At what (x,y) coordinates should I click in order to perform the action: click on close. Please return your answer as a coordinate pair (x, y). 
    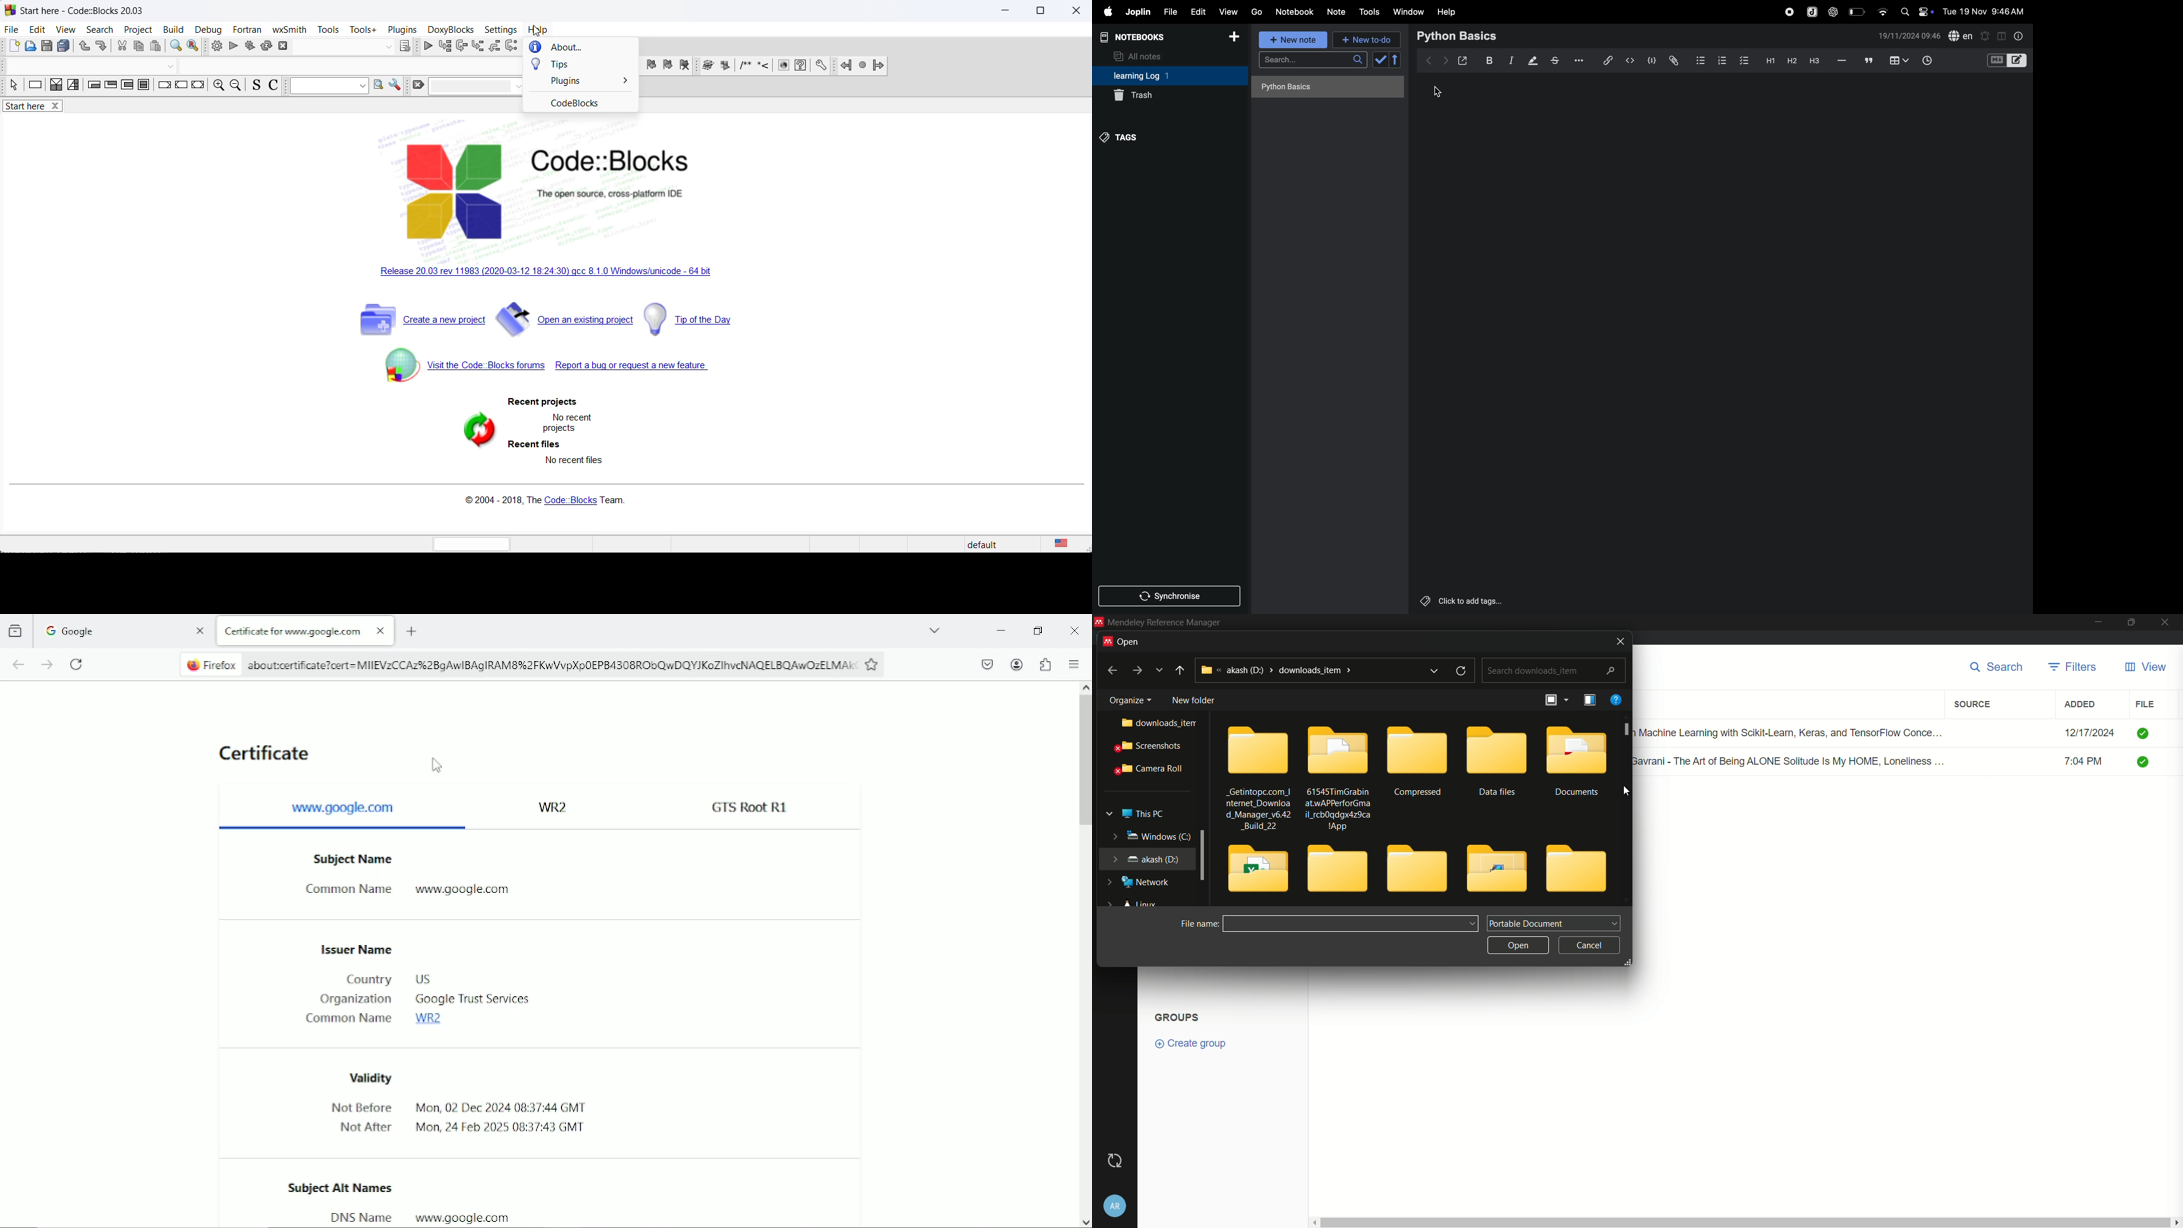
    Looking at the image, I should click on (2169, 623).